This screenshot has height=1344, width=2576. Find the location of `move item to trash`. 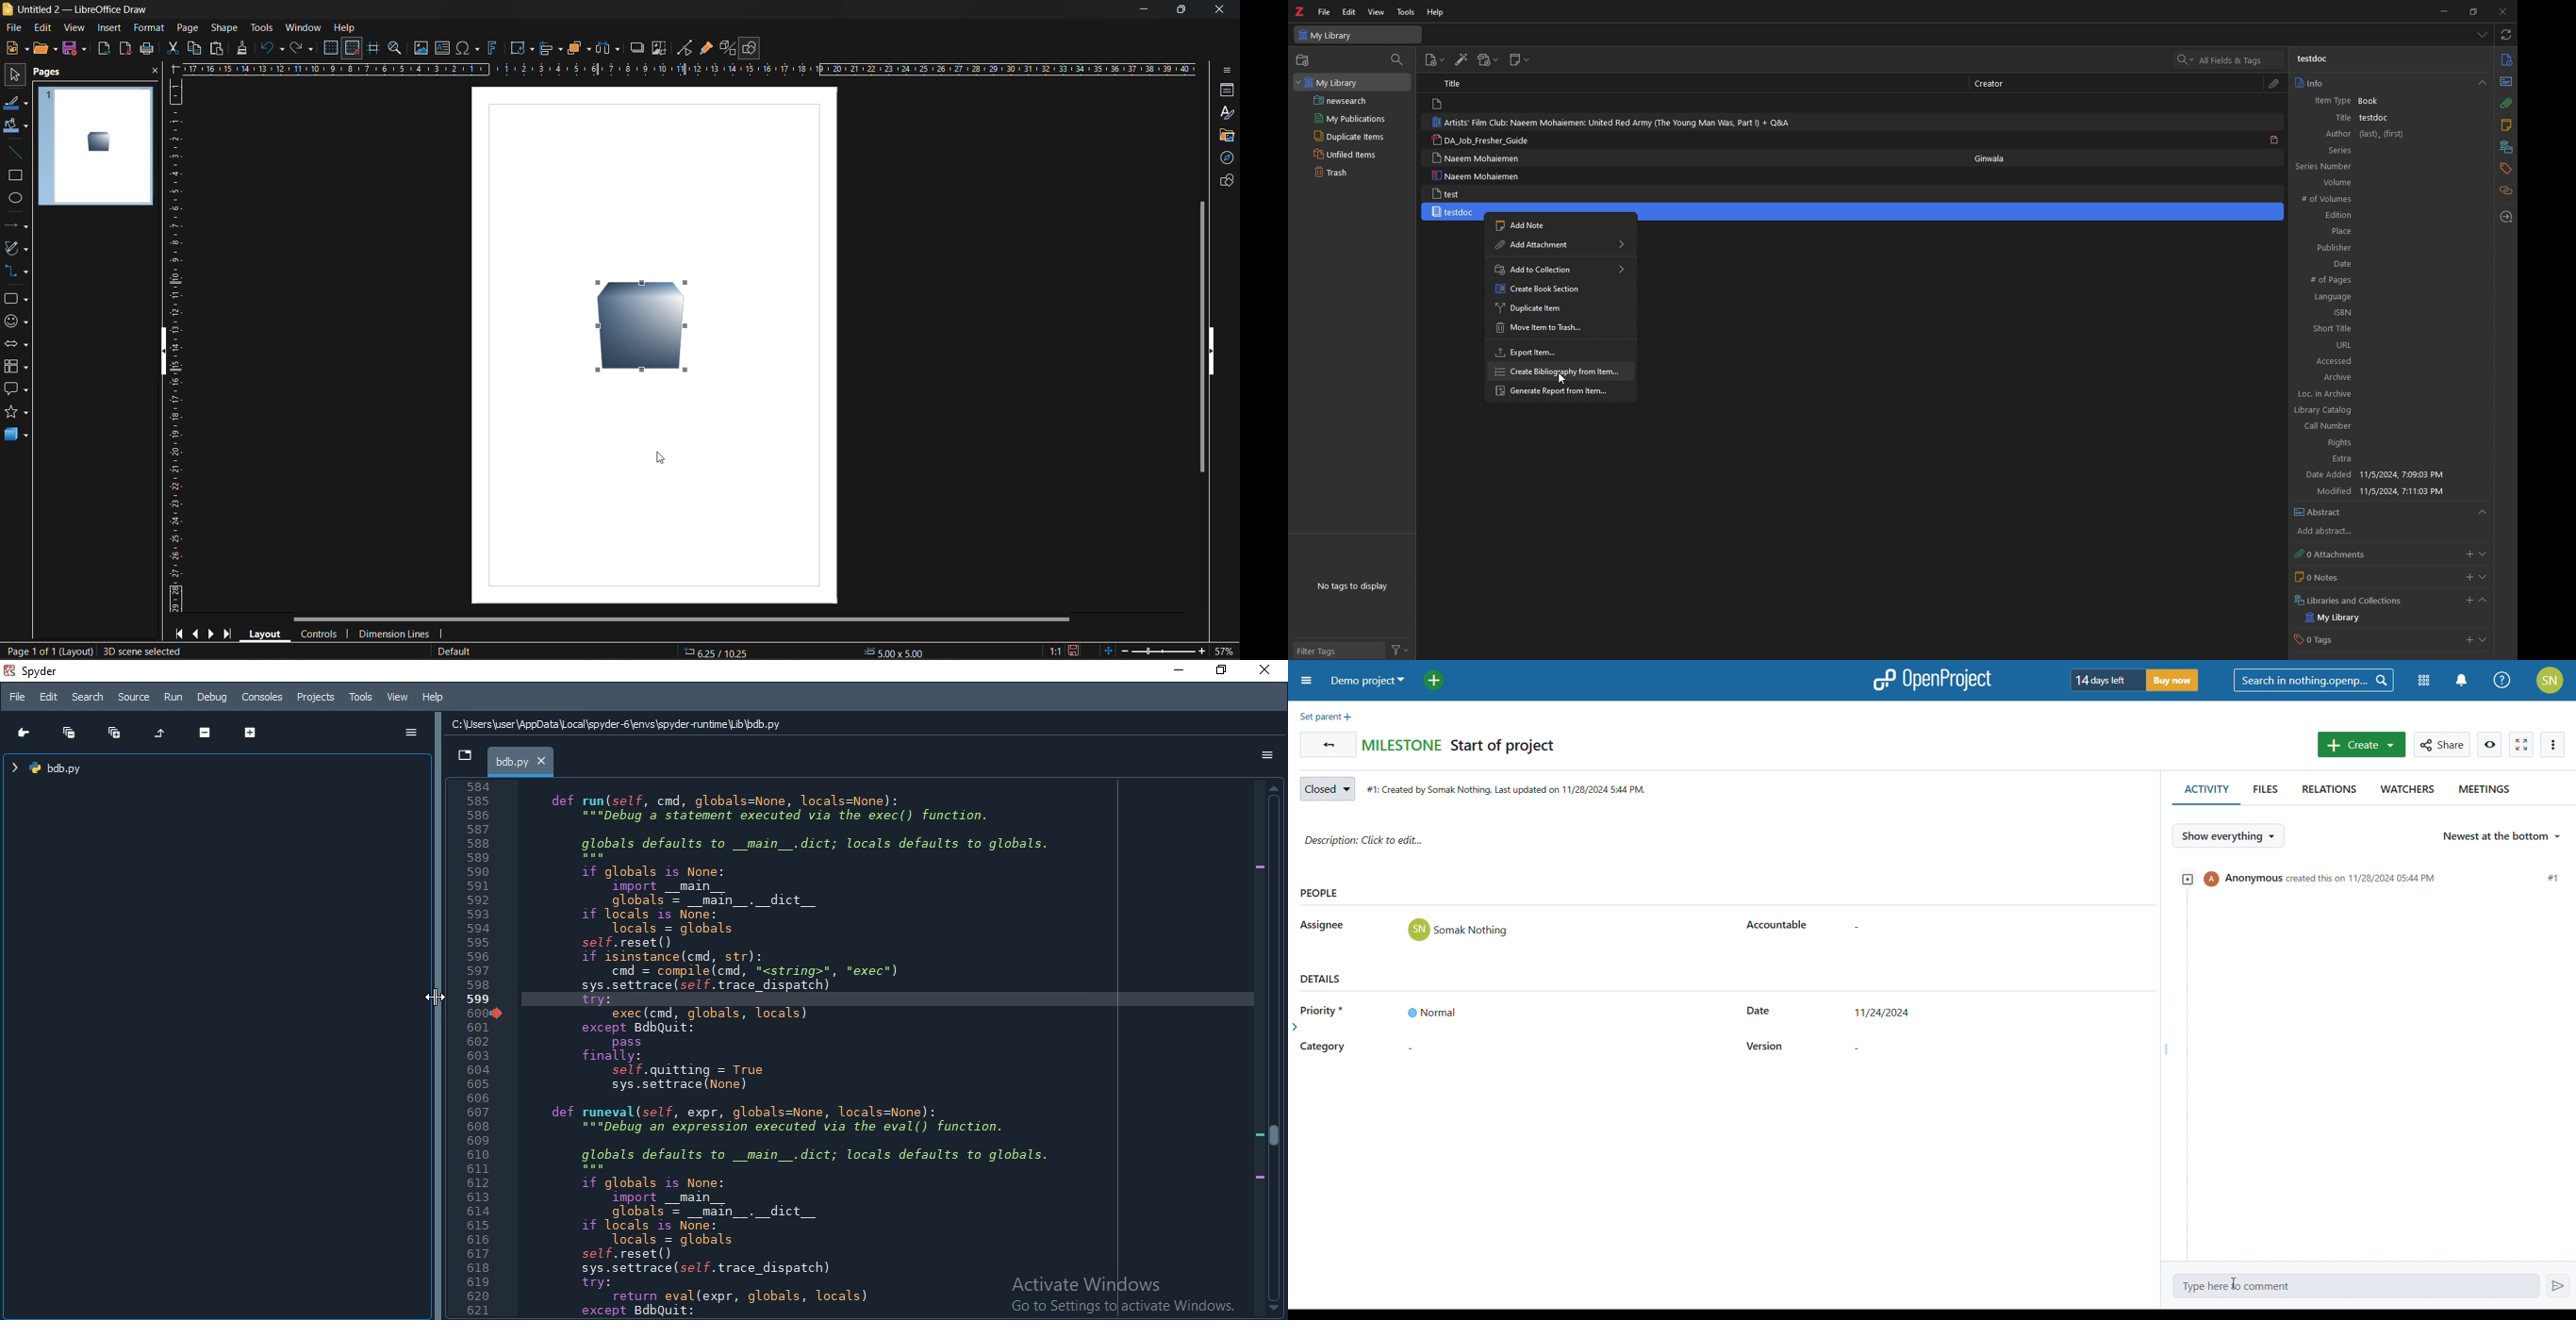

move item to trash is located at coordinates (1561, 327).